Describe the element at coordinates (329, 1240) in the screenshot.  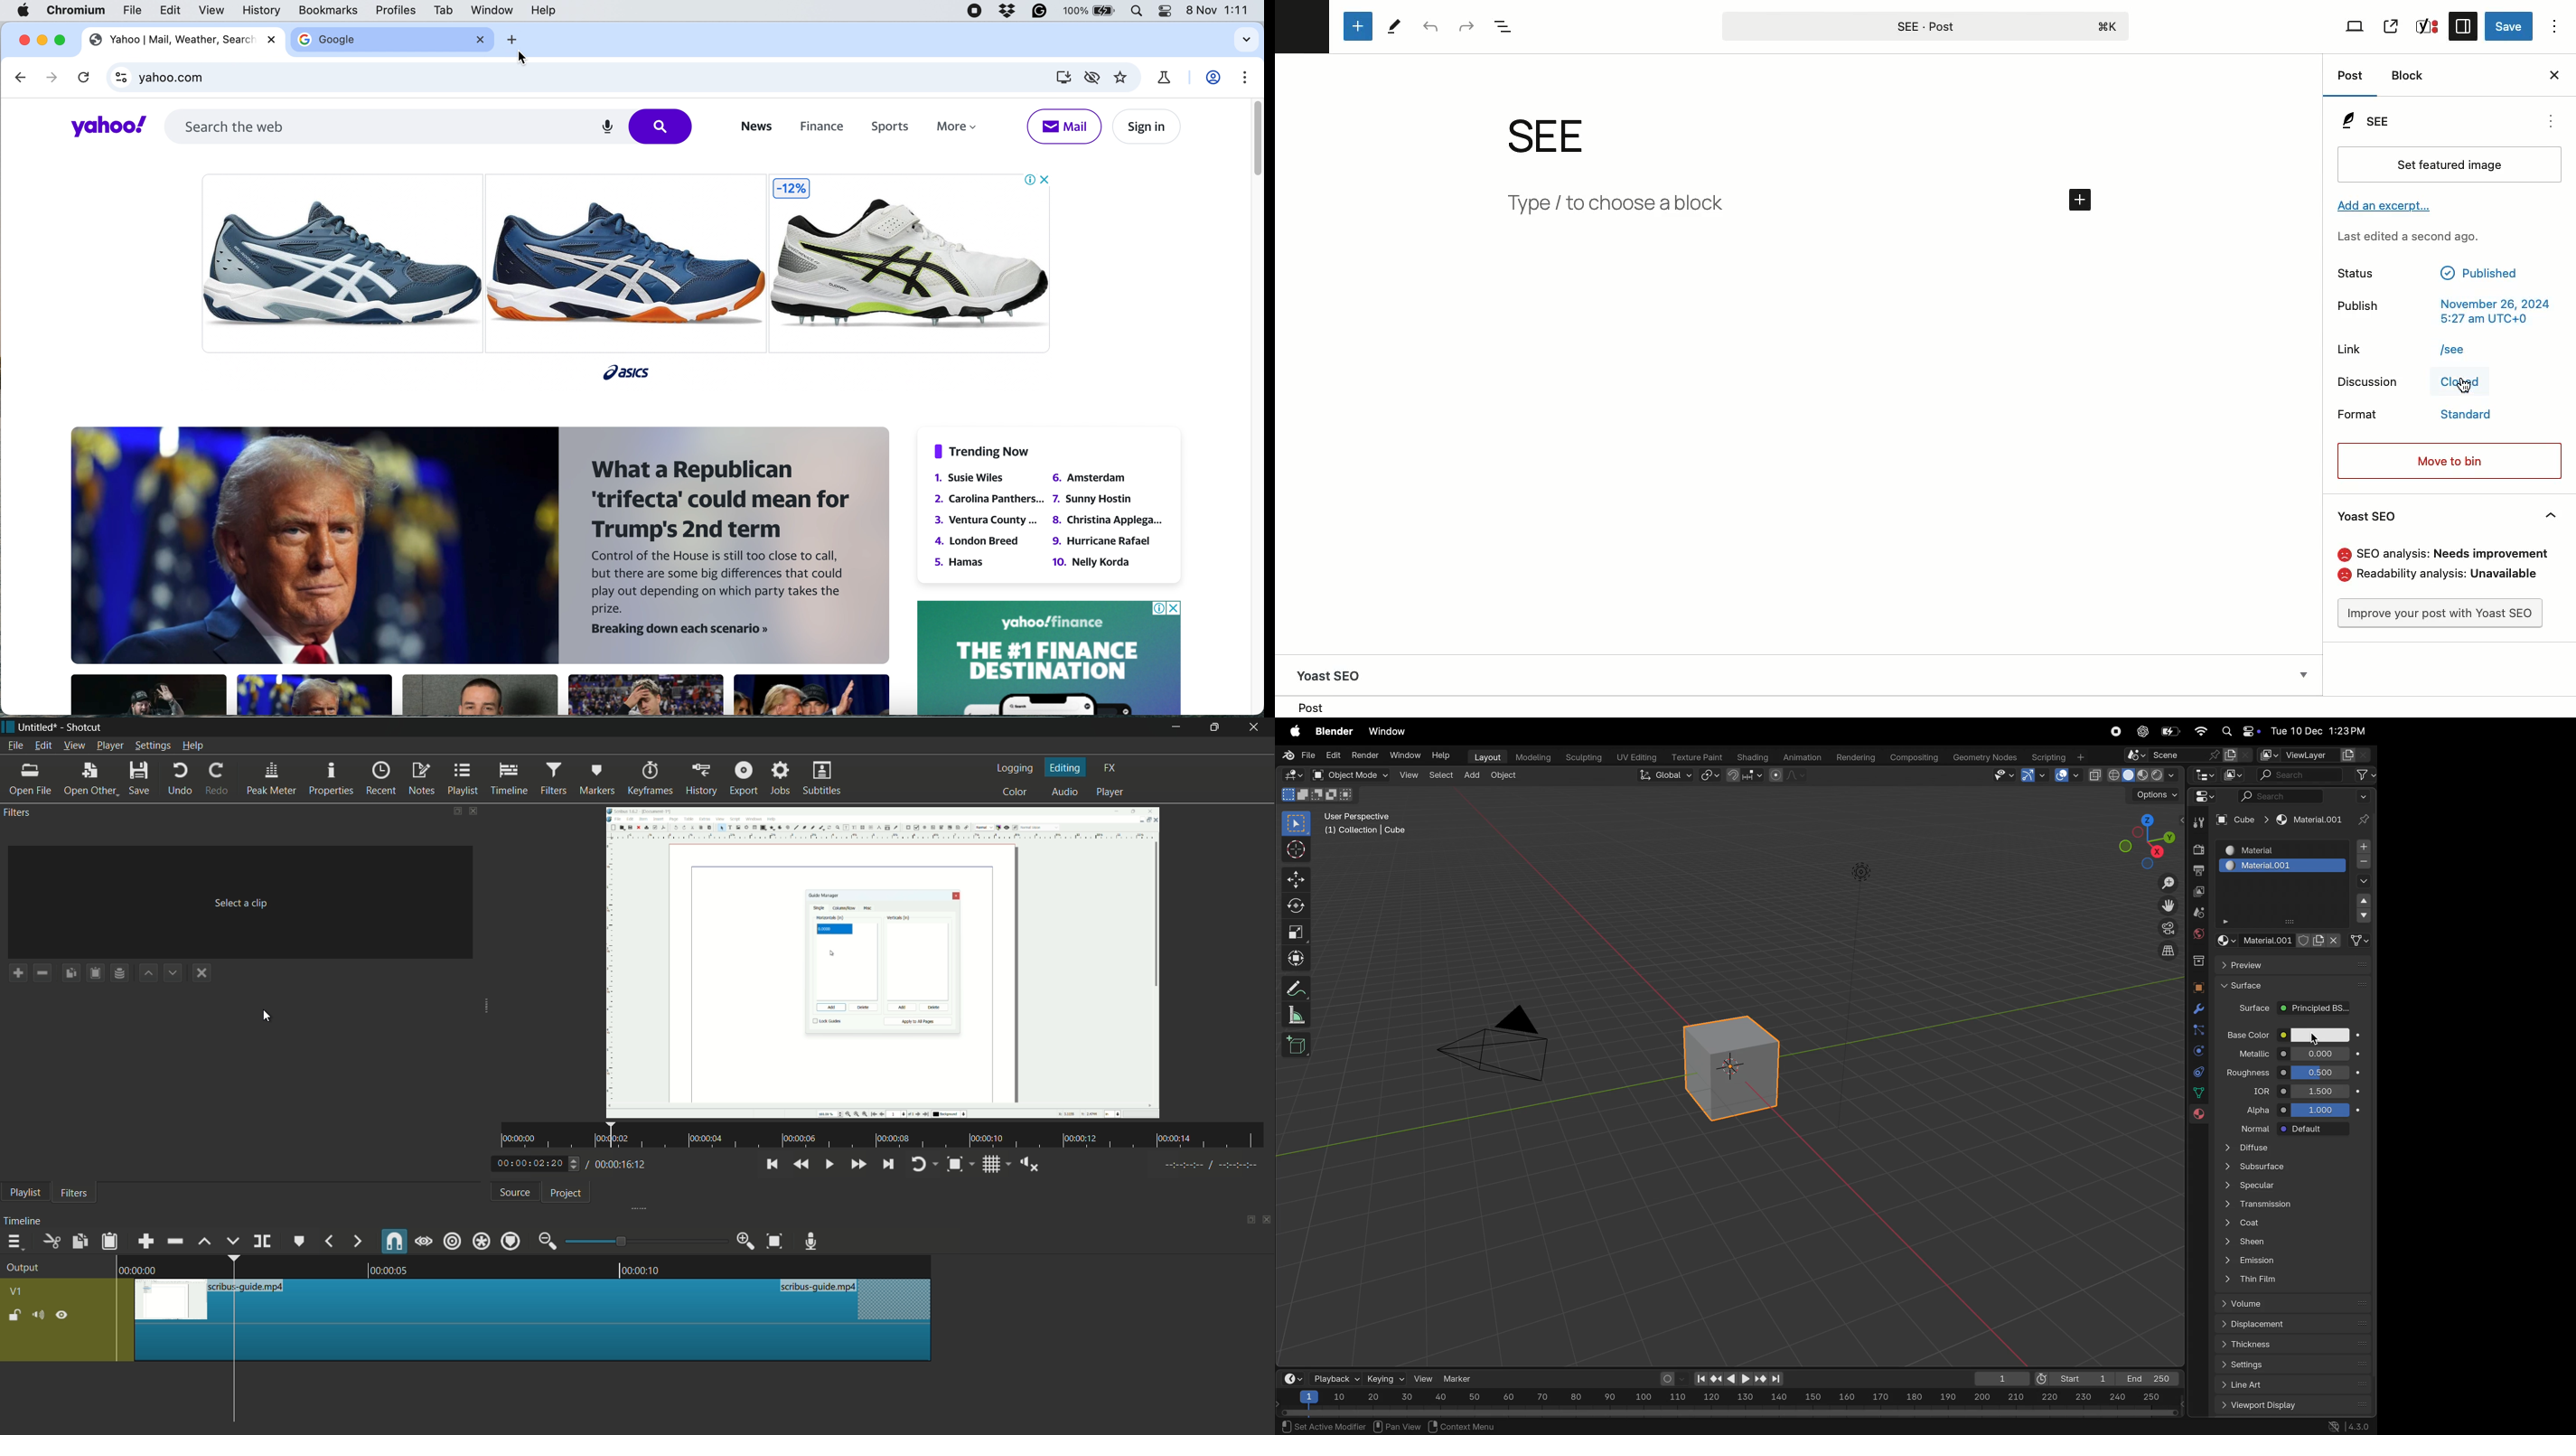
I see `previous marker` at that location.